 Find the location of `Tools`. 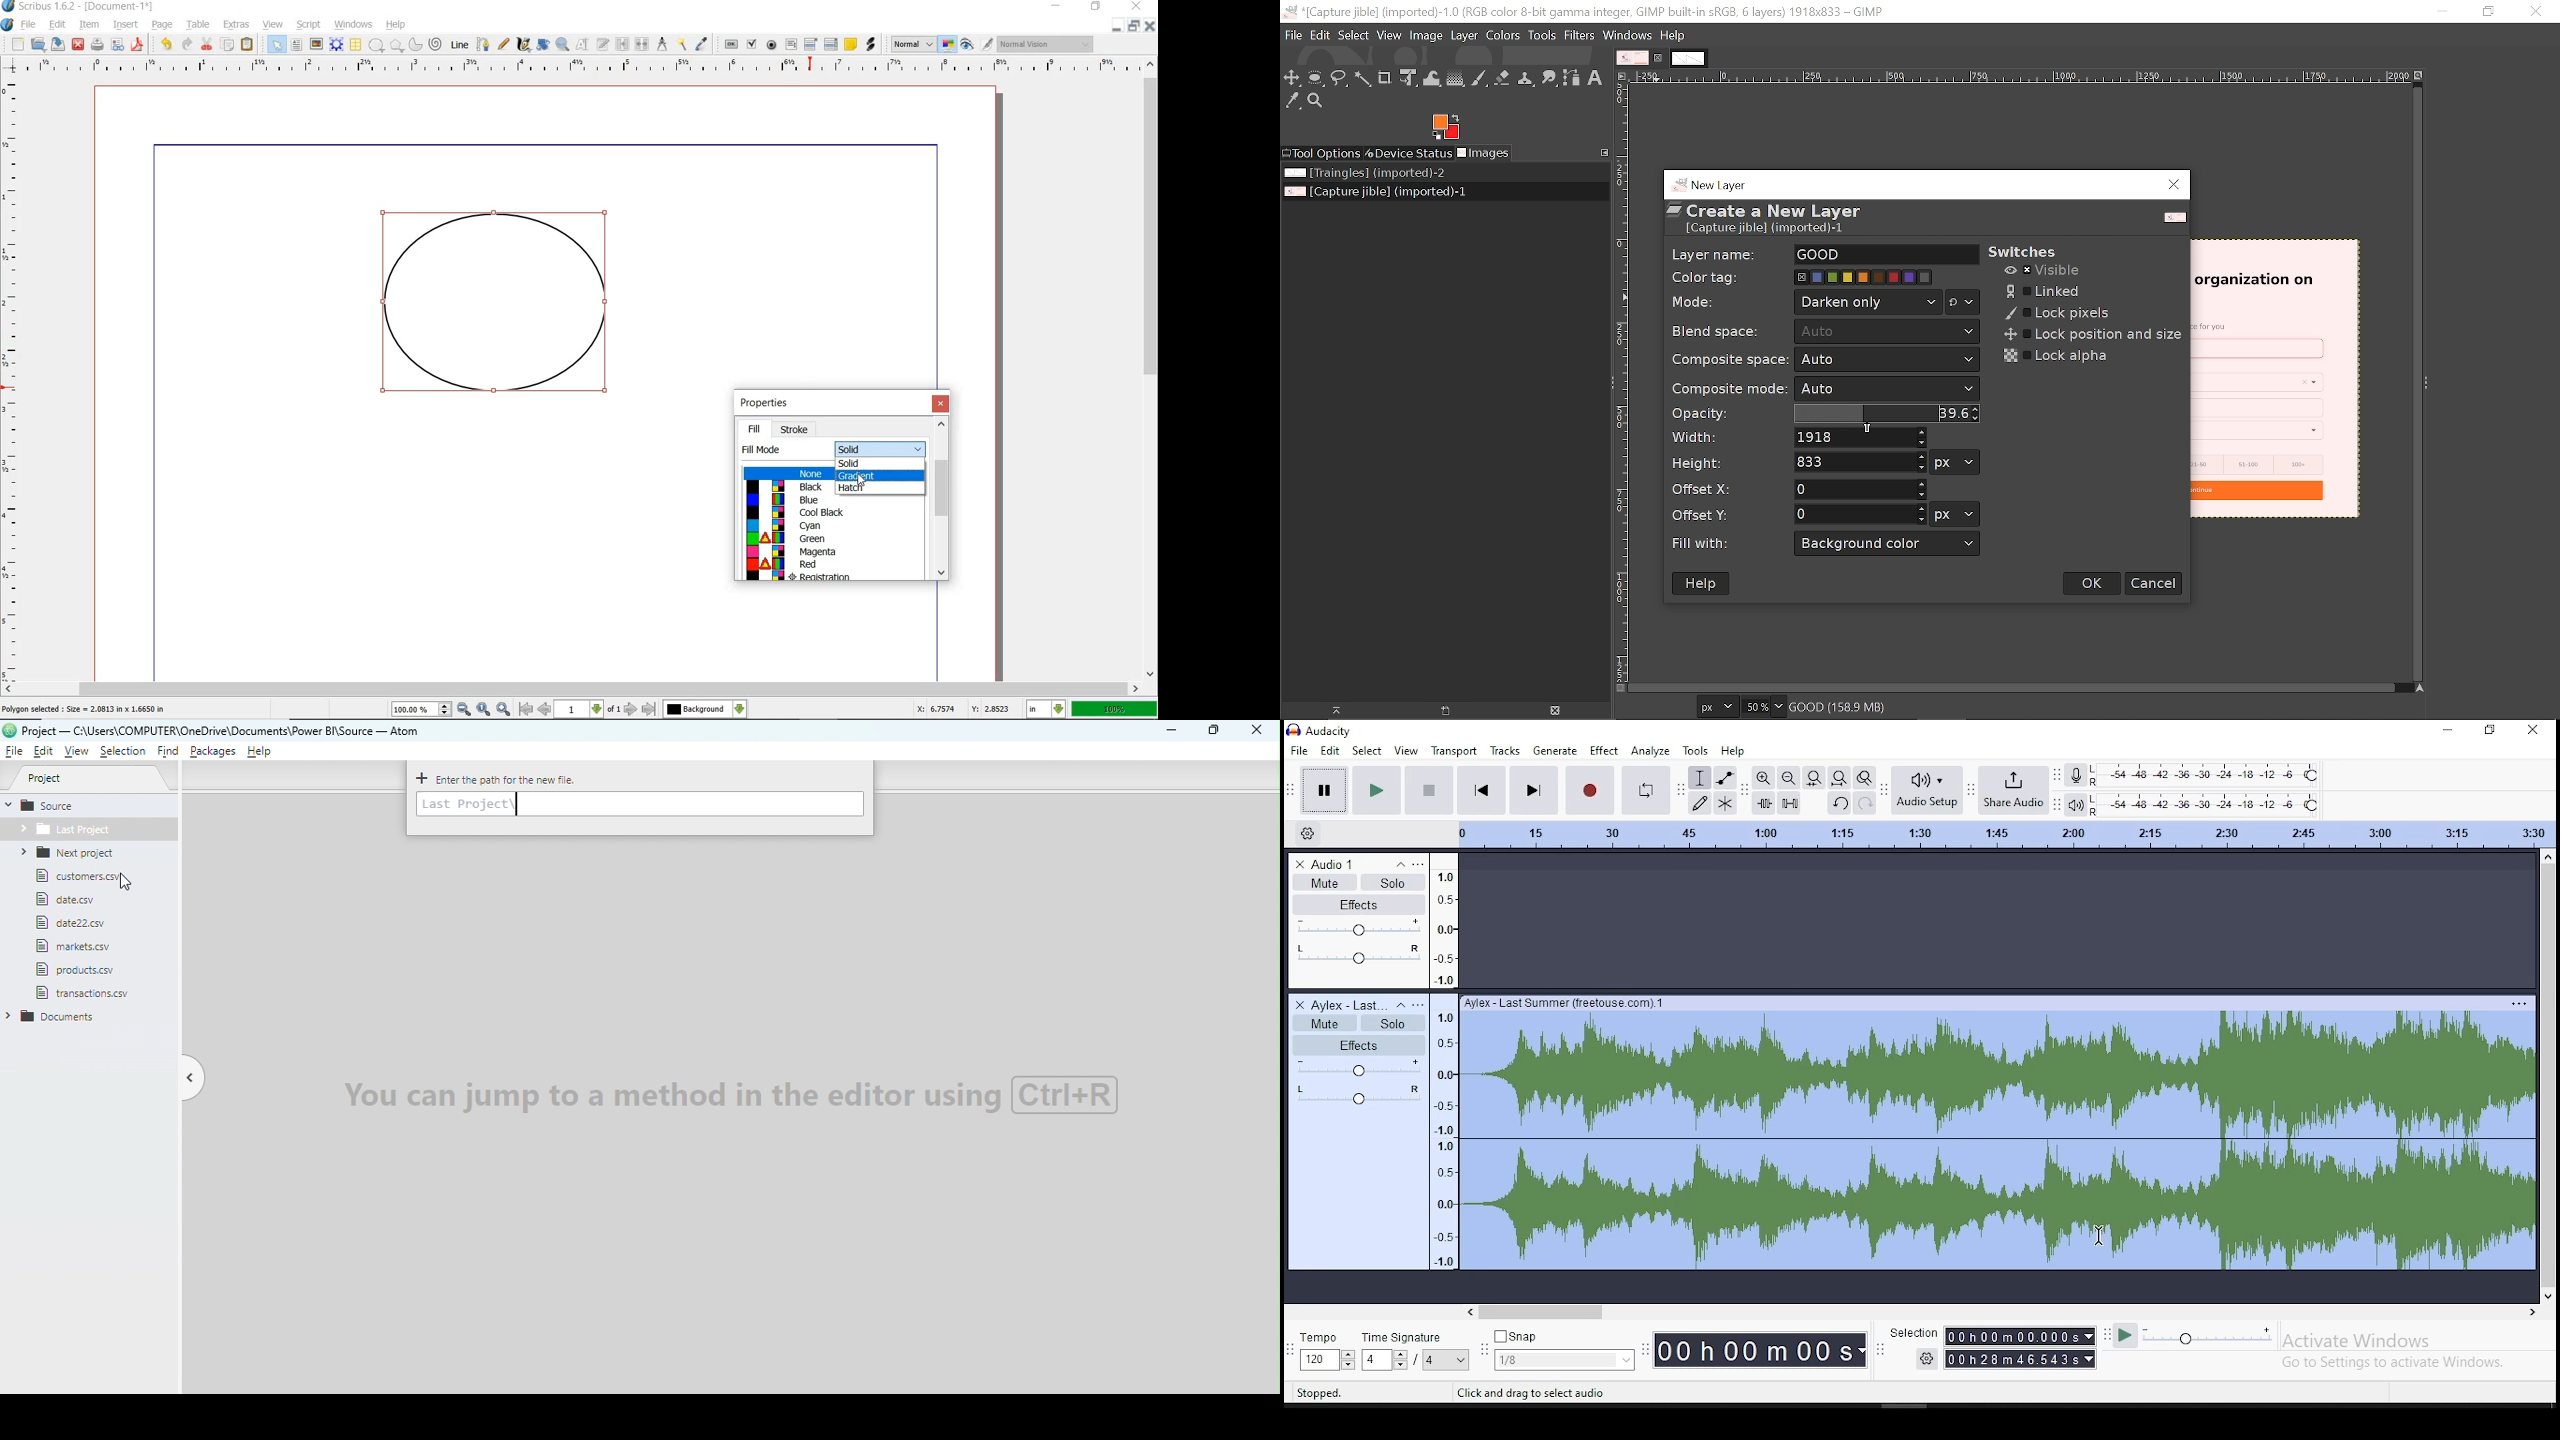

Tools is located at coordinates (1541, 35).